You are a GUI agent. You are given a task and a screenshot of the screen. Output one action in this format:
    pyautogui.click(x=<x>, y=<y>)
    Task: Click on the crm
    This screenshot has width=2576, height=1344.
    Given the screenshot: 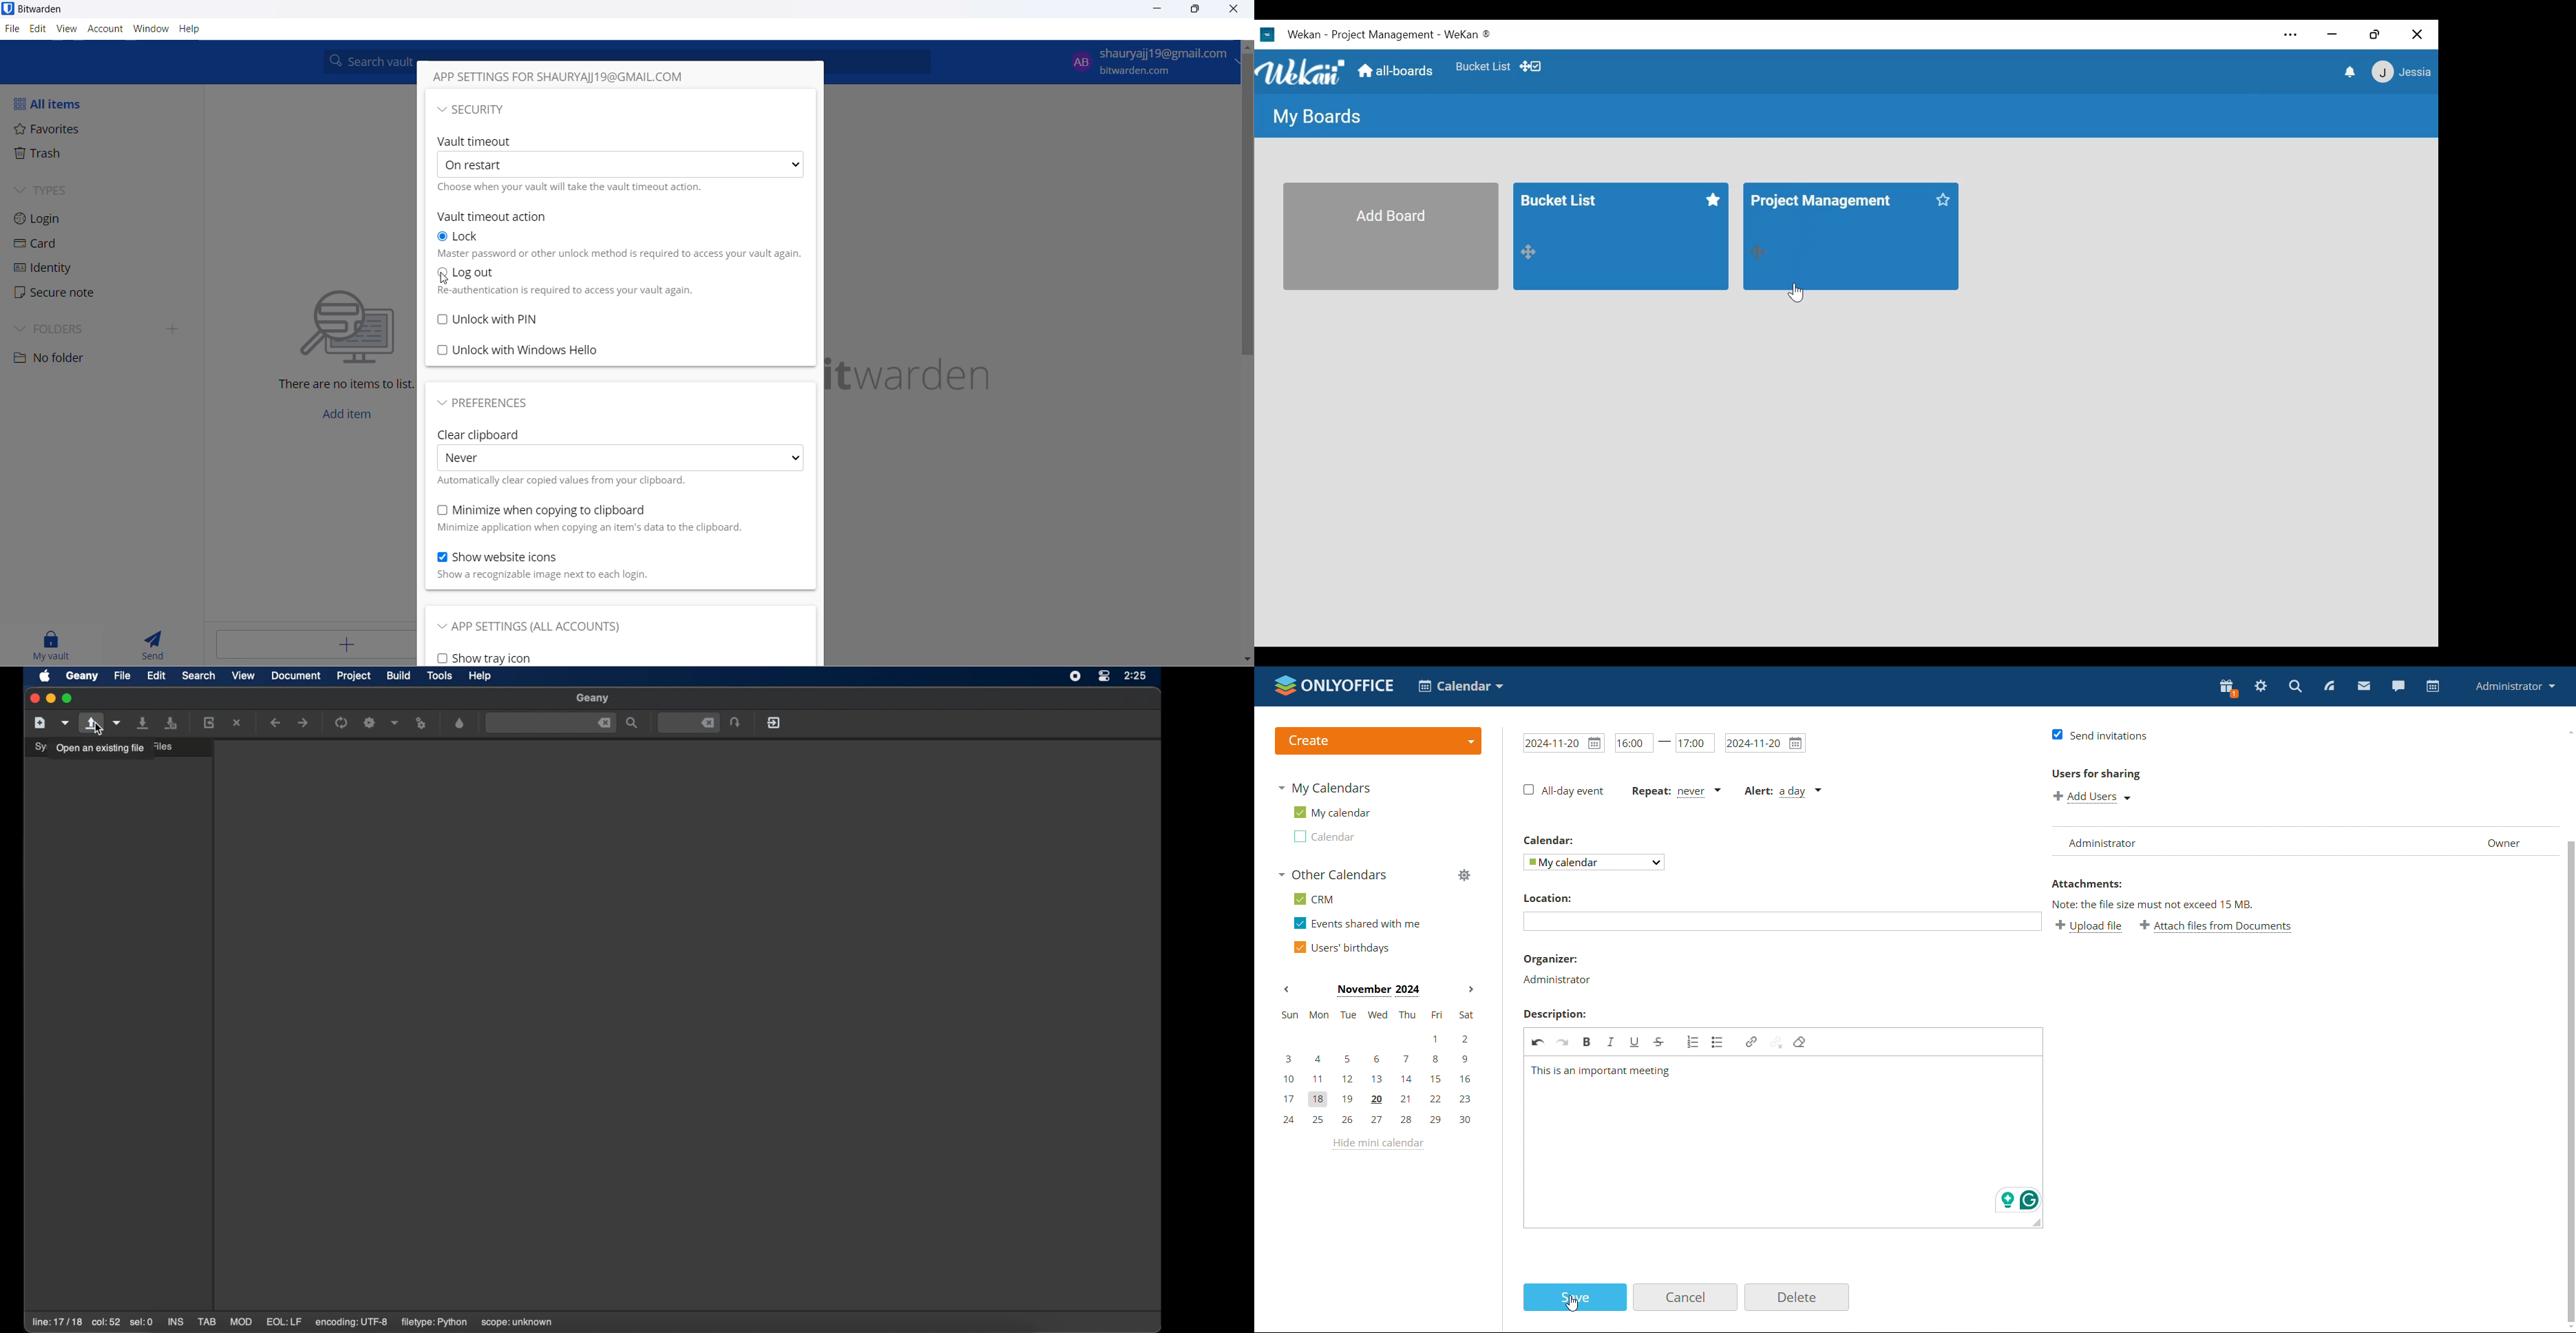 What is the action you would take?
    pyautogui.click(x=1313, y=899)
    